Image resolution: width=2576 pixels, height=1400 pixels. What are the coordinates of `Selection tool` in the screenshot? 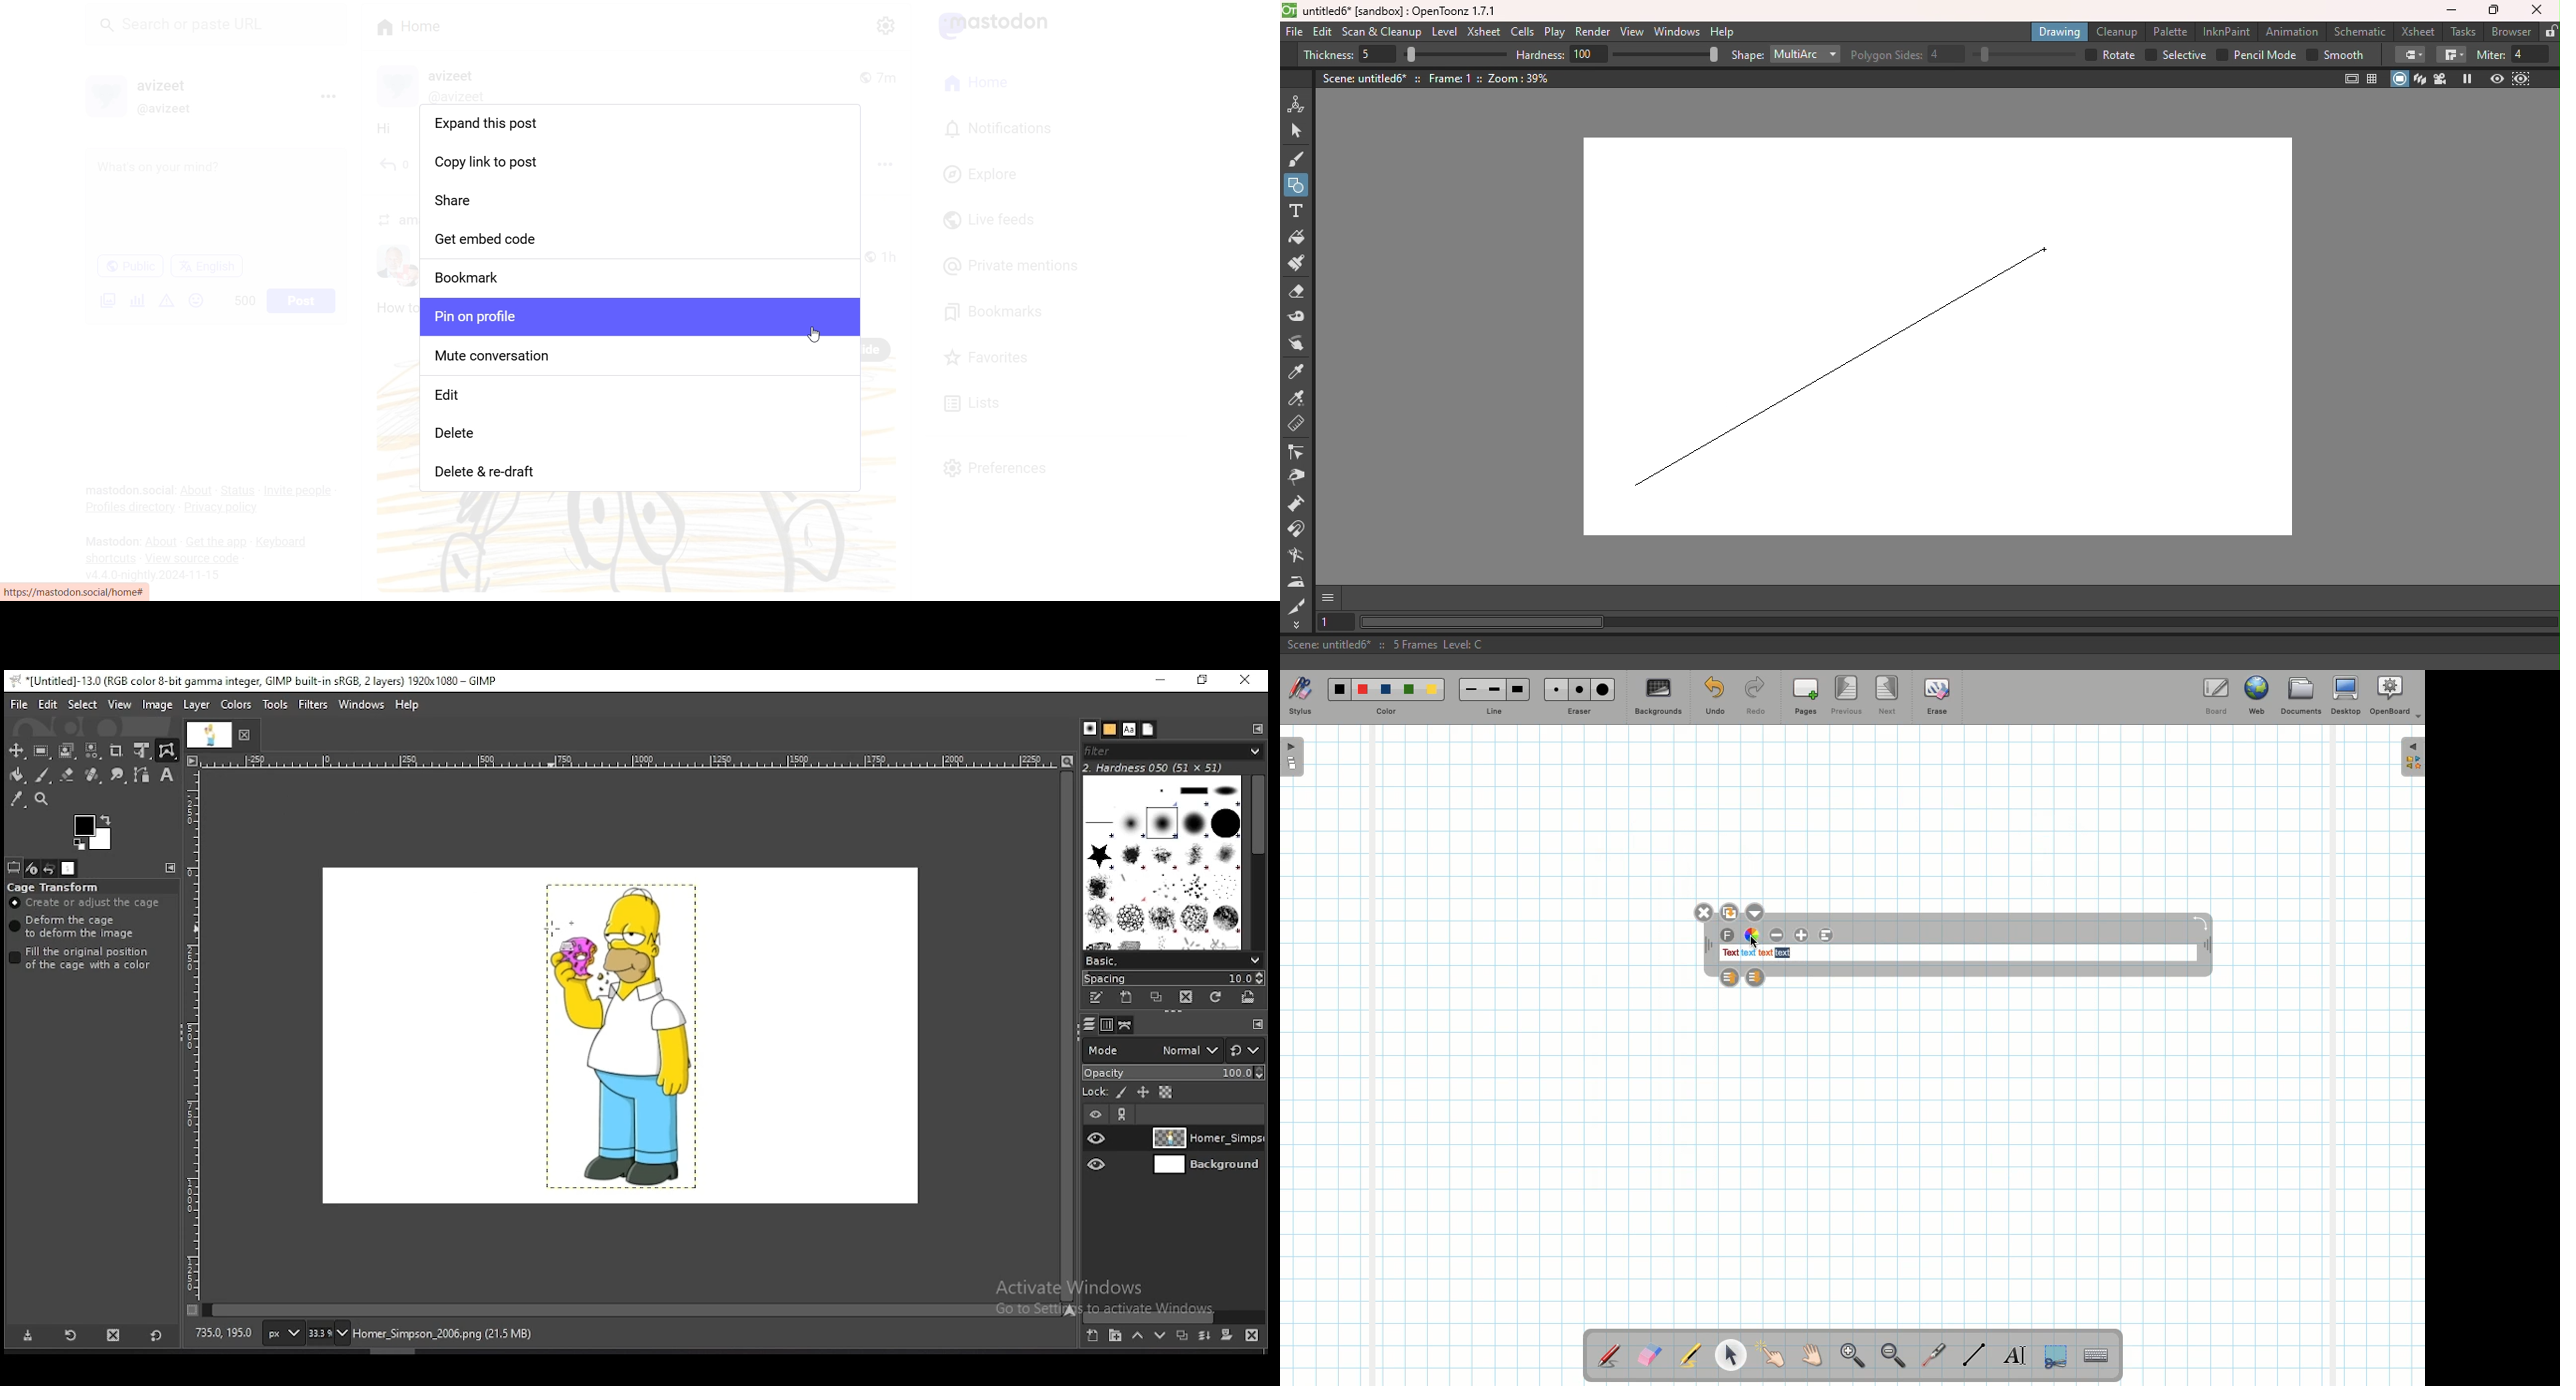 It's located at (1302, 132).